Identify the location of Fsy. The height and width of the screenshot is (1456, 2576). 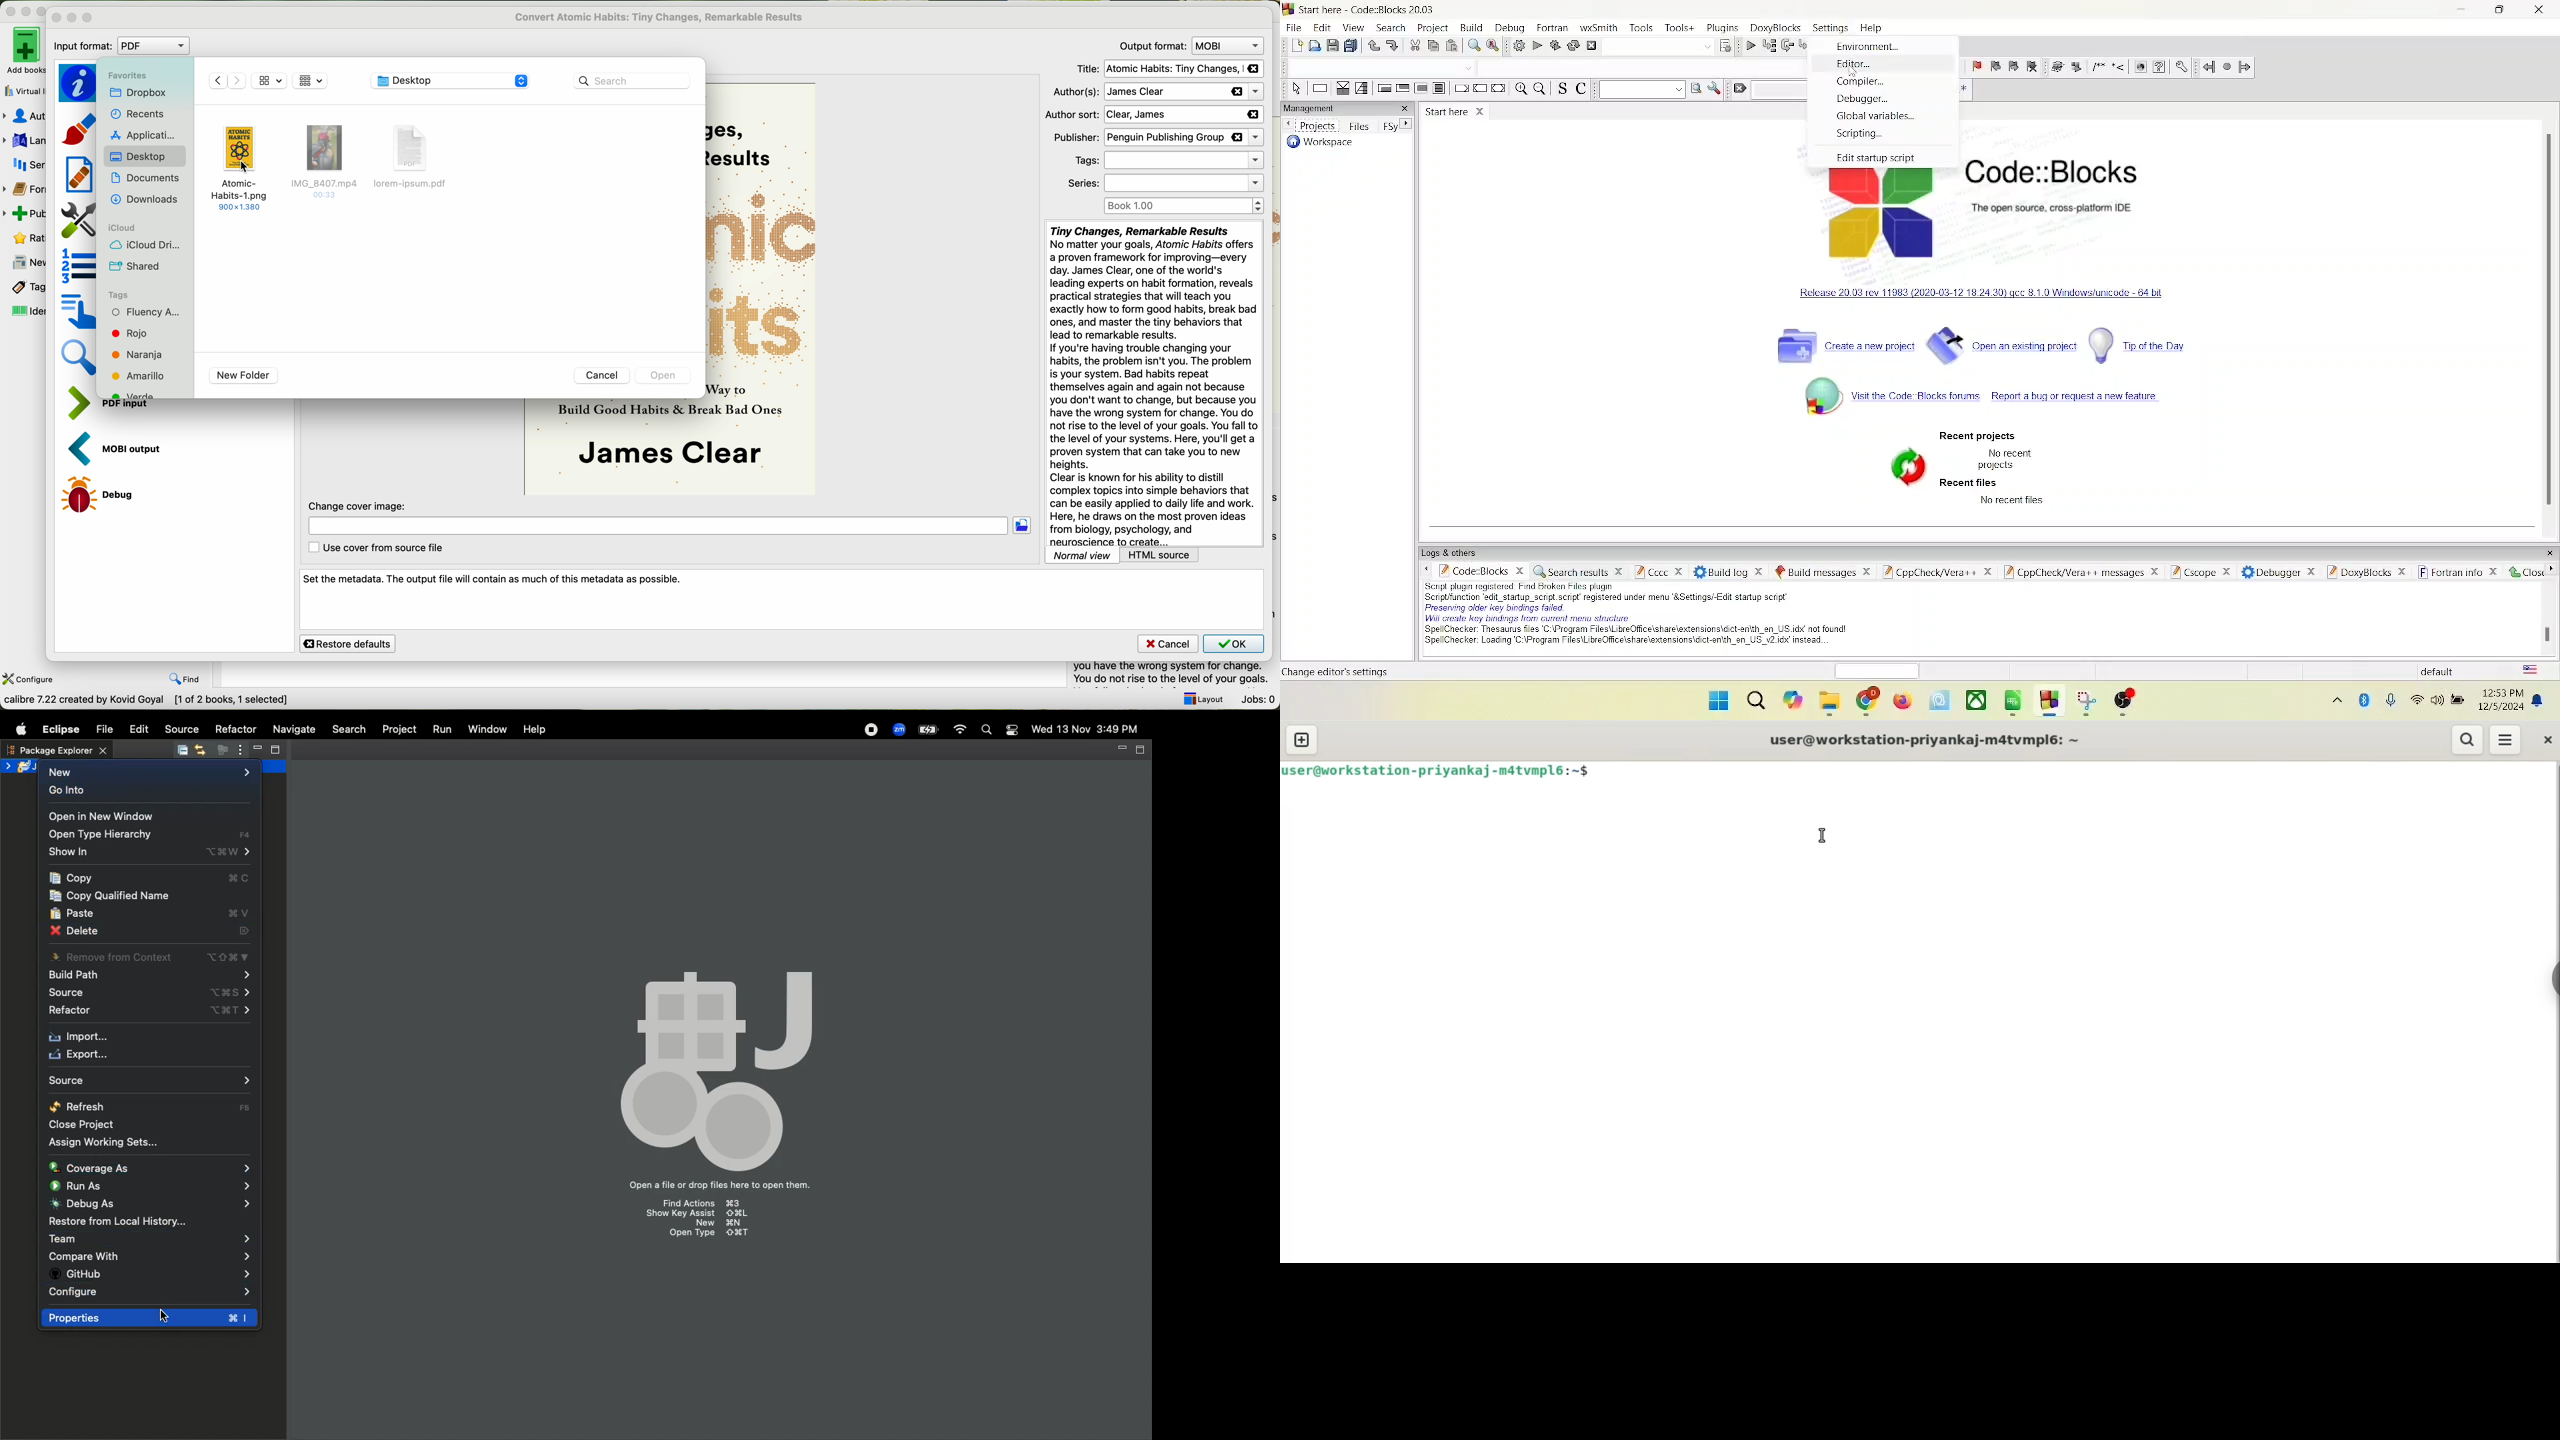
(1397, 126).